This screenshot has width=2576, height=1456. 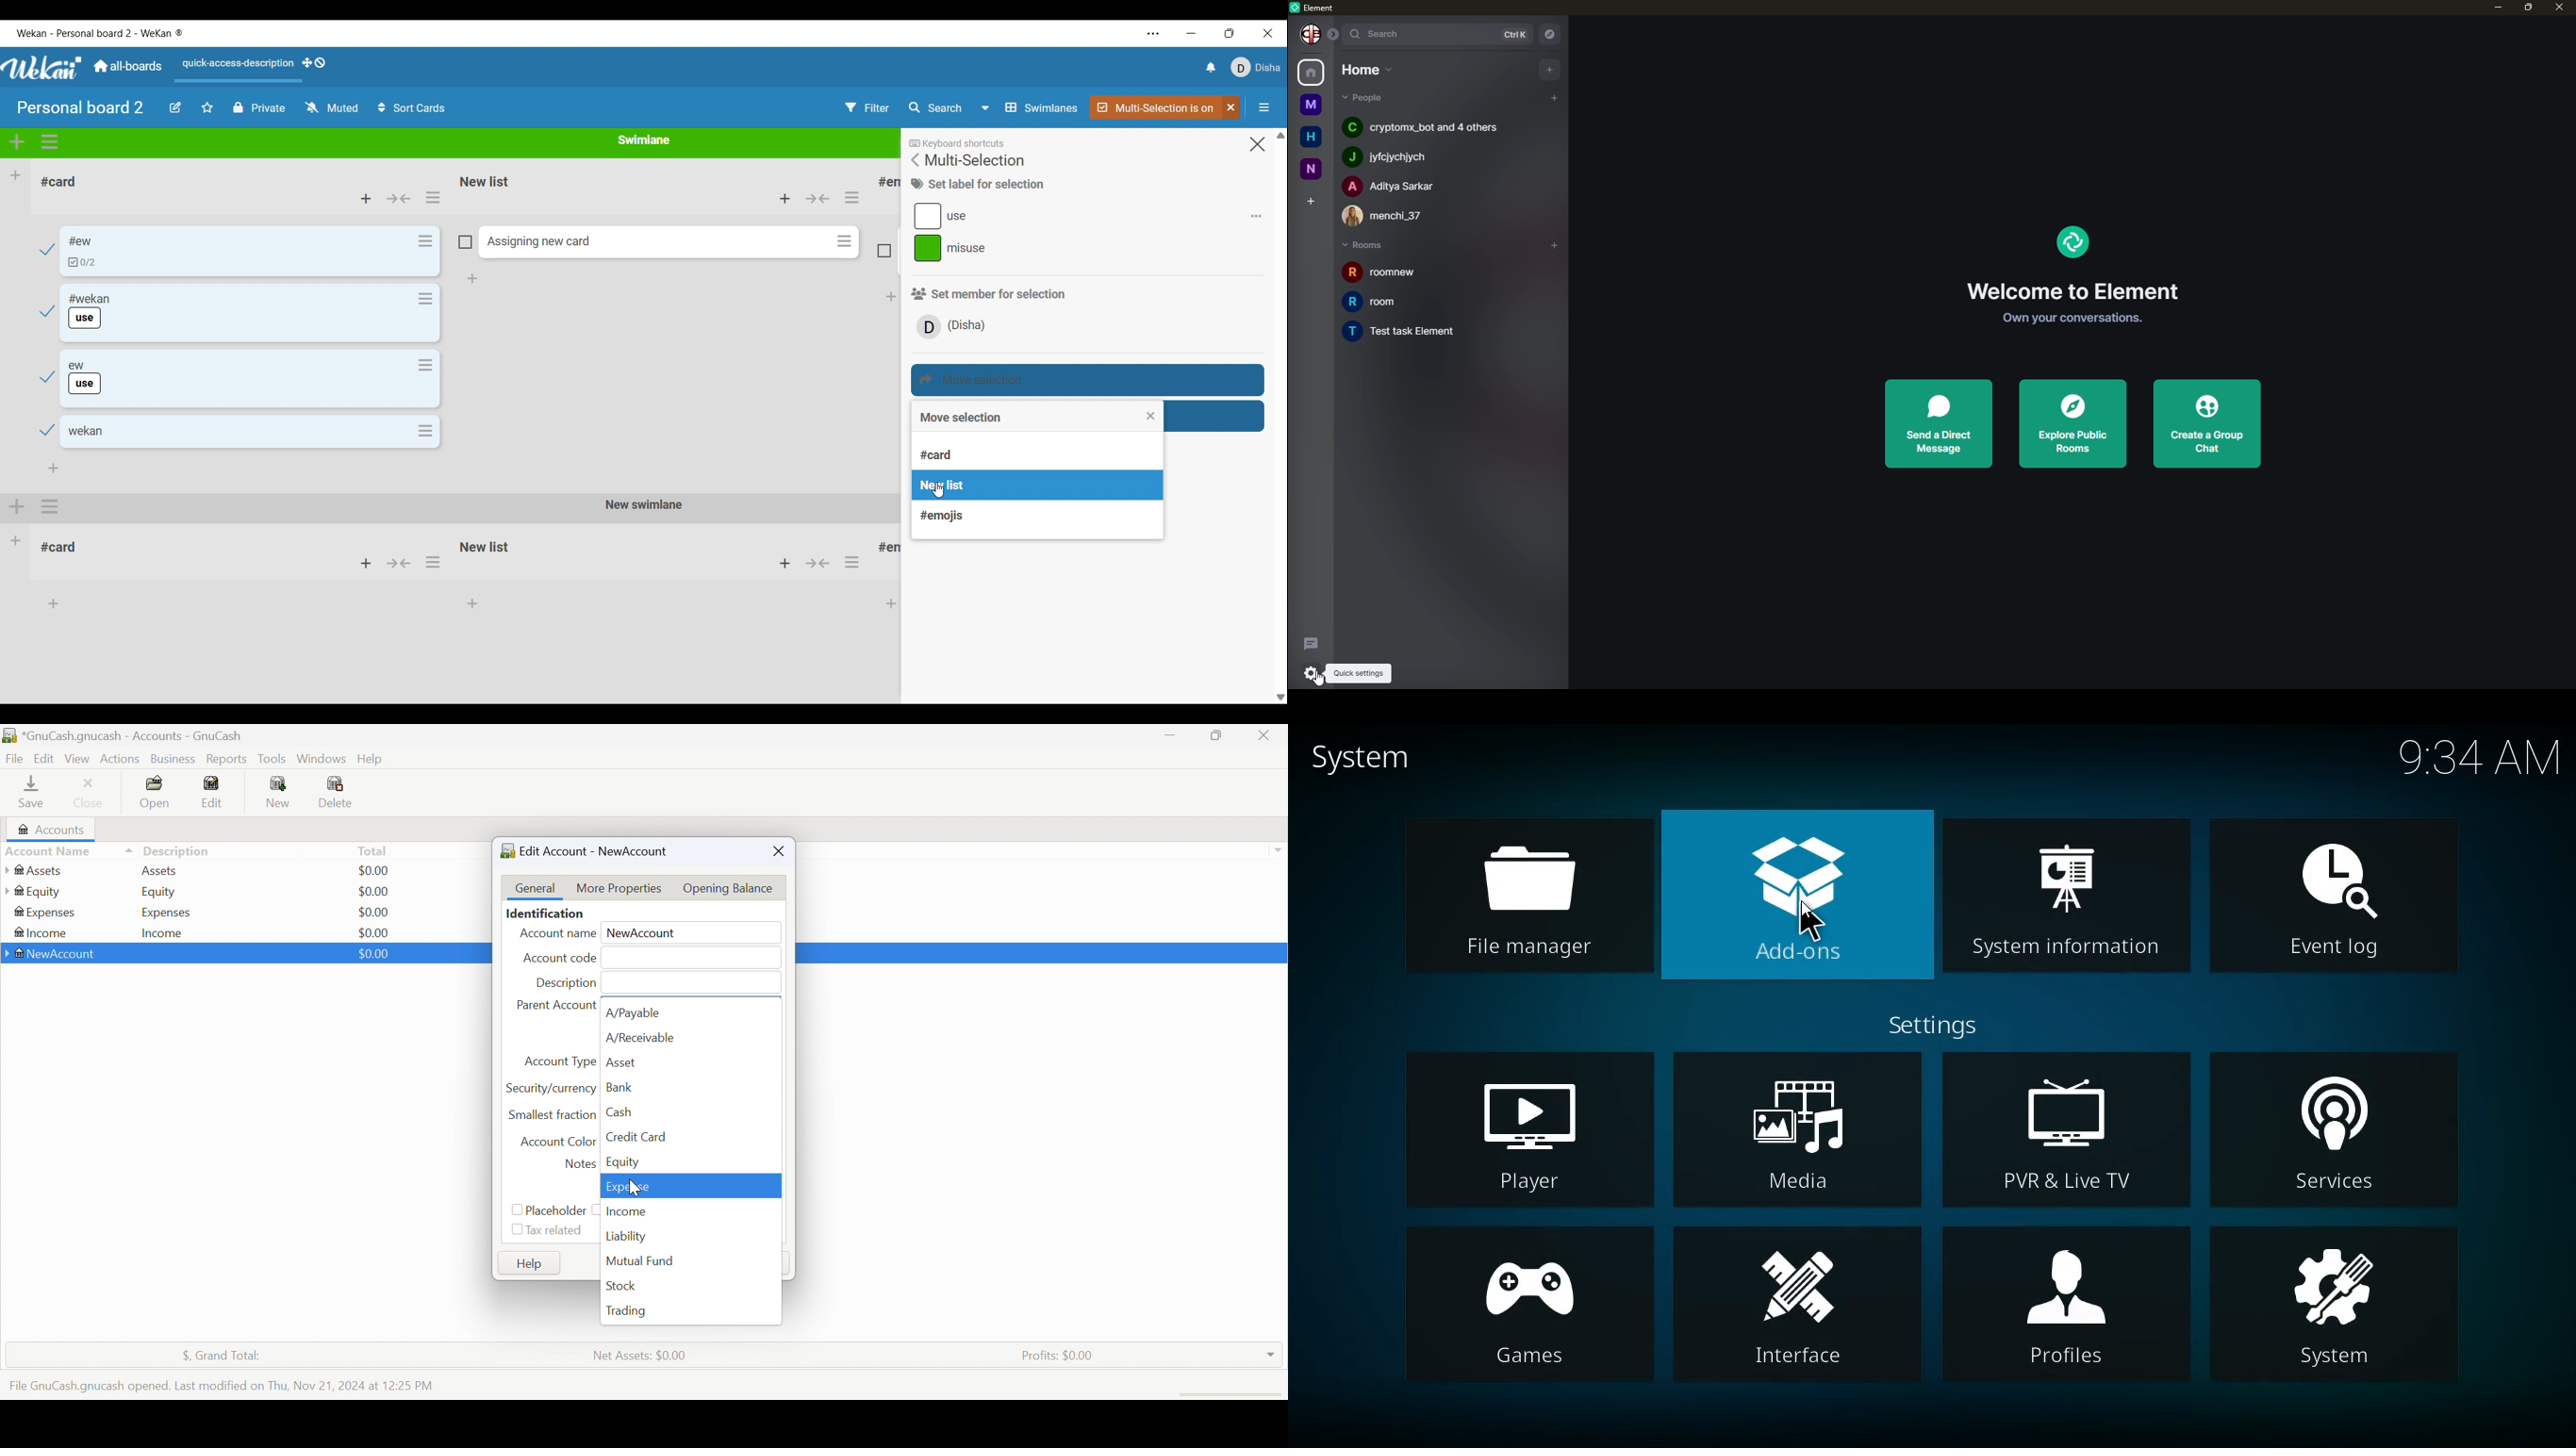 I want to click on room, so click(x=1385, y=302).